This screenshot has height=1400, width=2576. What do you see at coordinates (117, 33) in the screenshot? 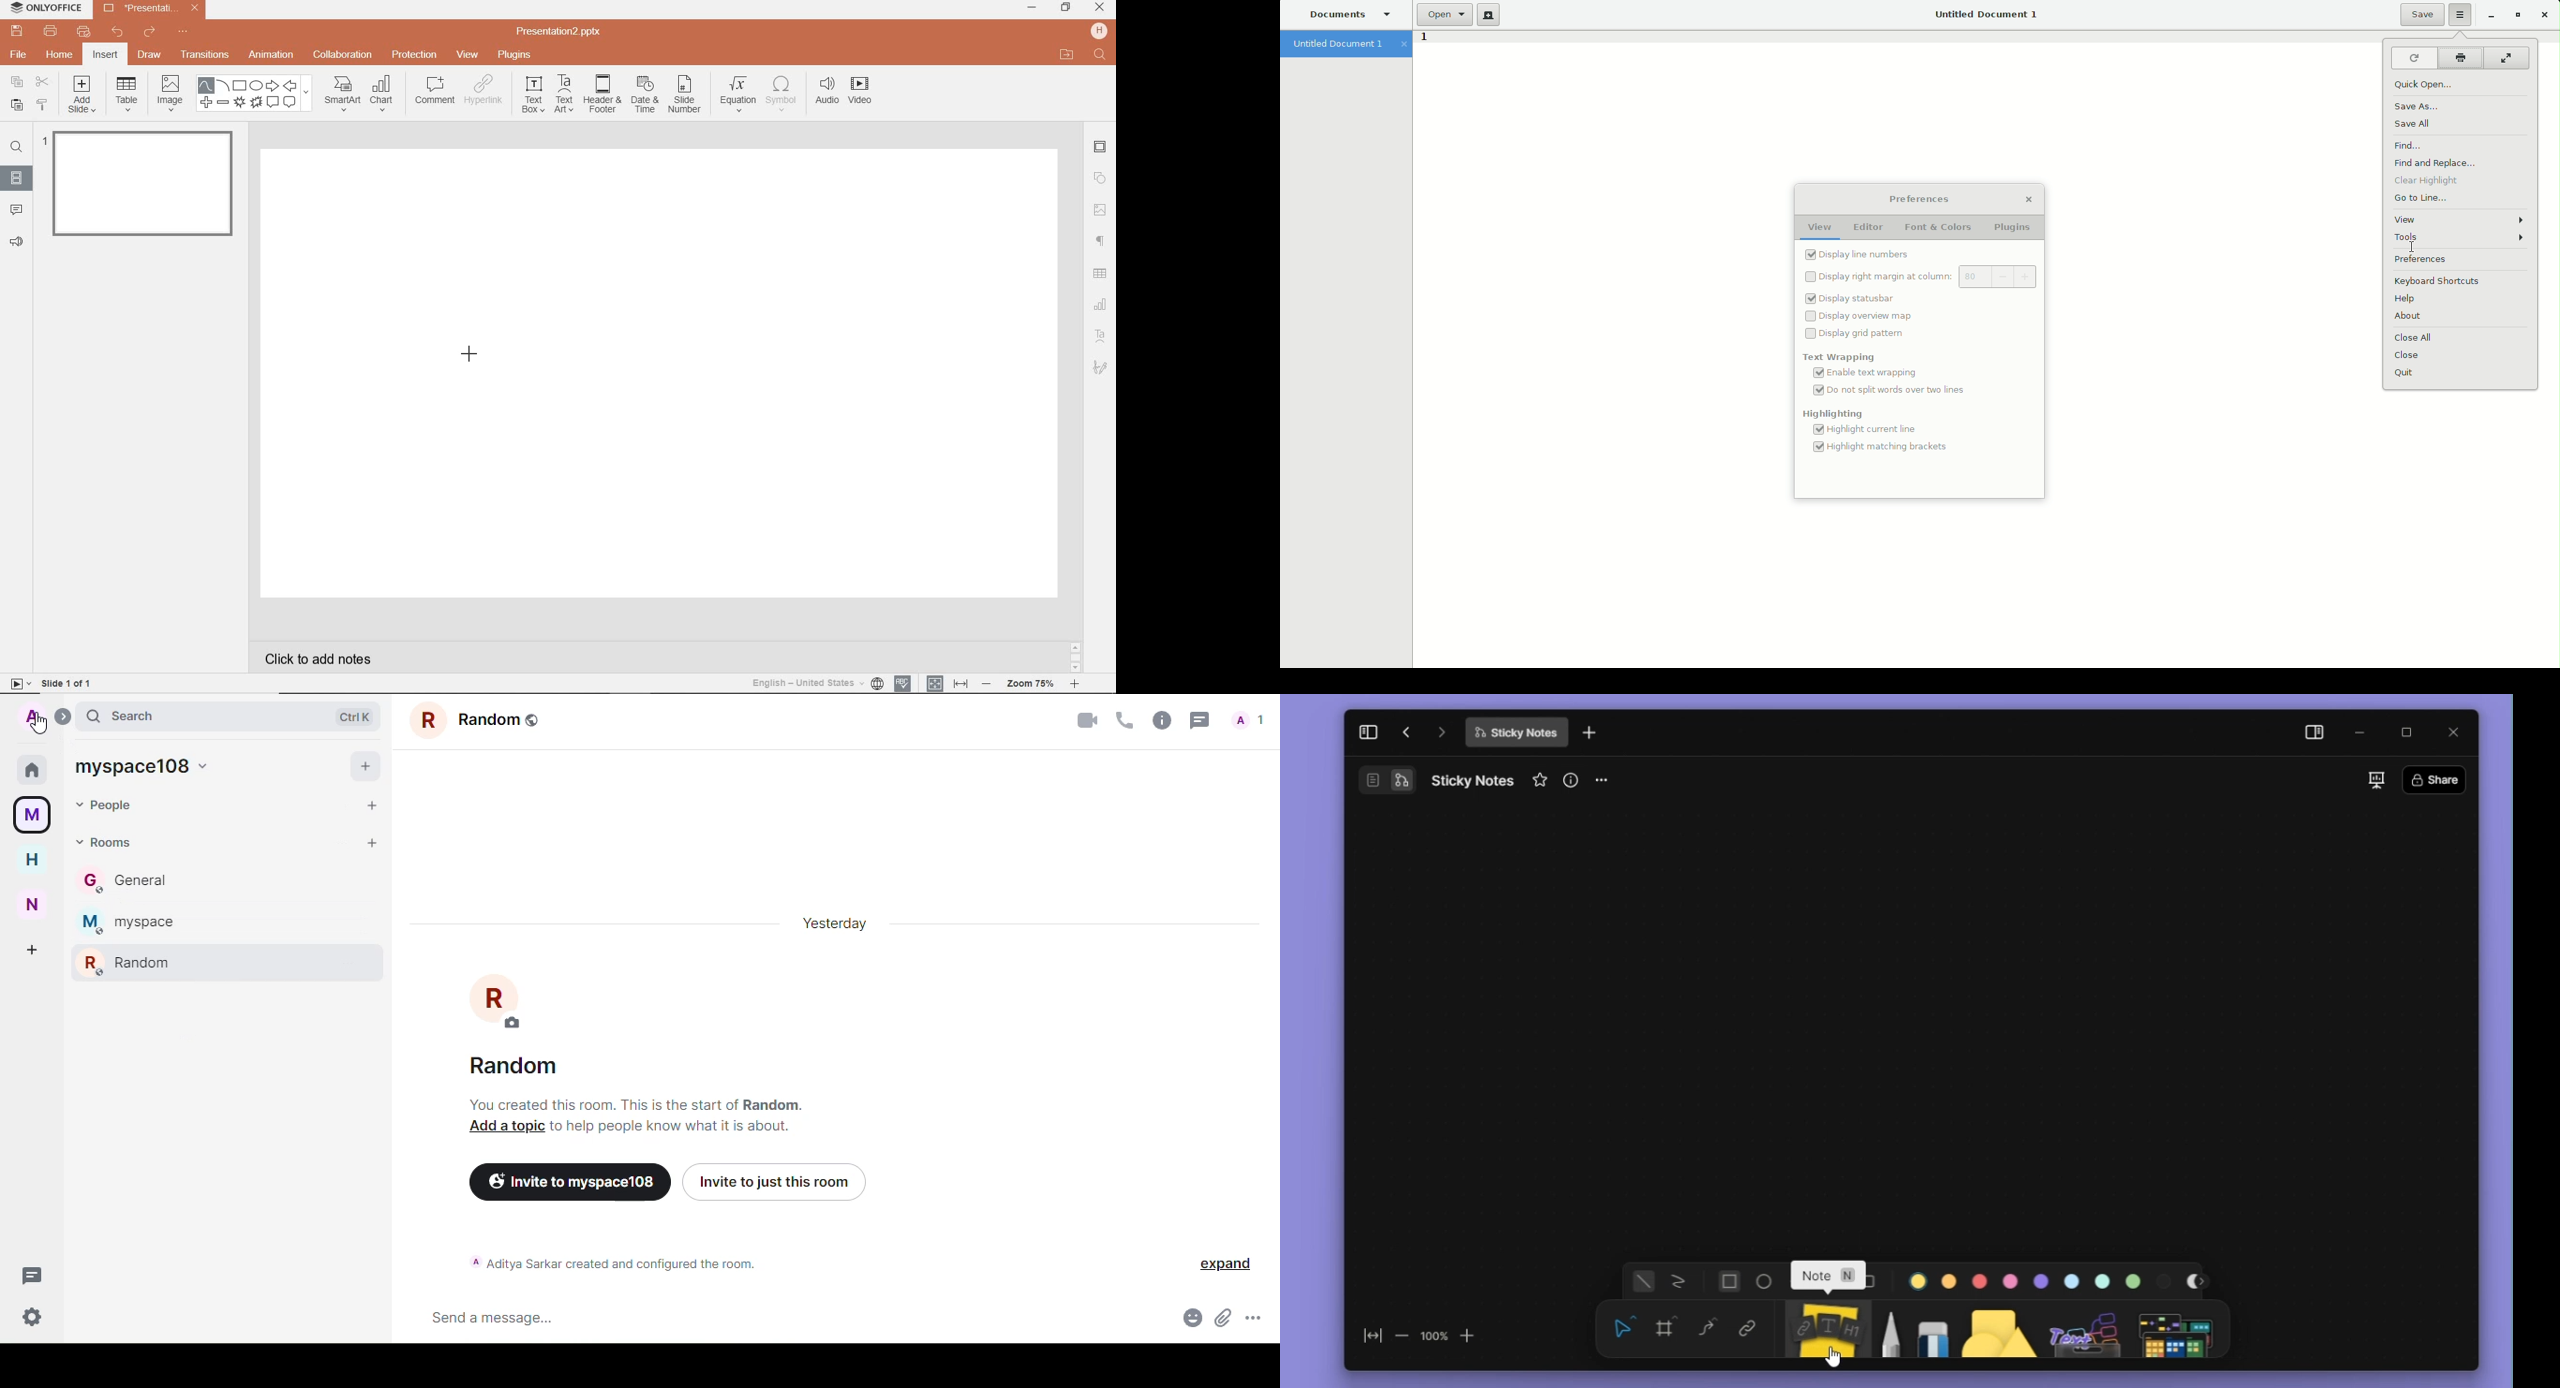
I see `UNDO` at bounding box center [117, 33].